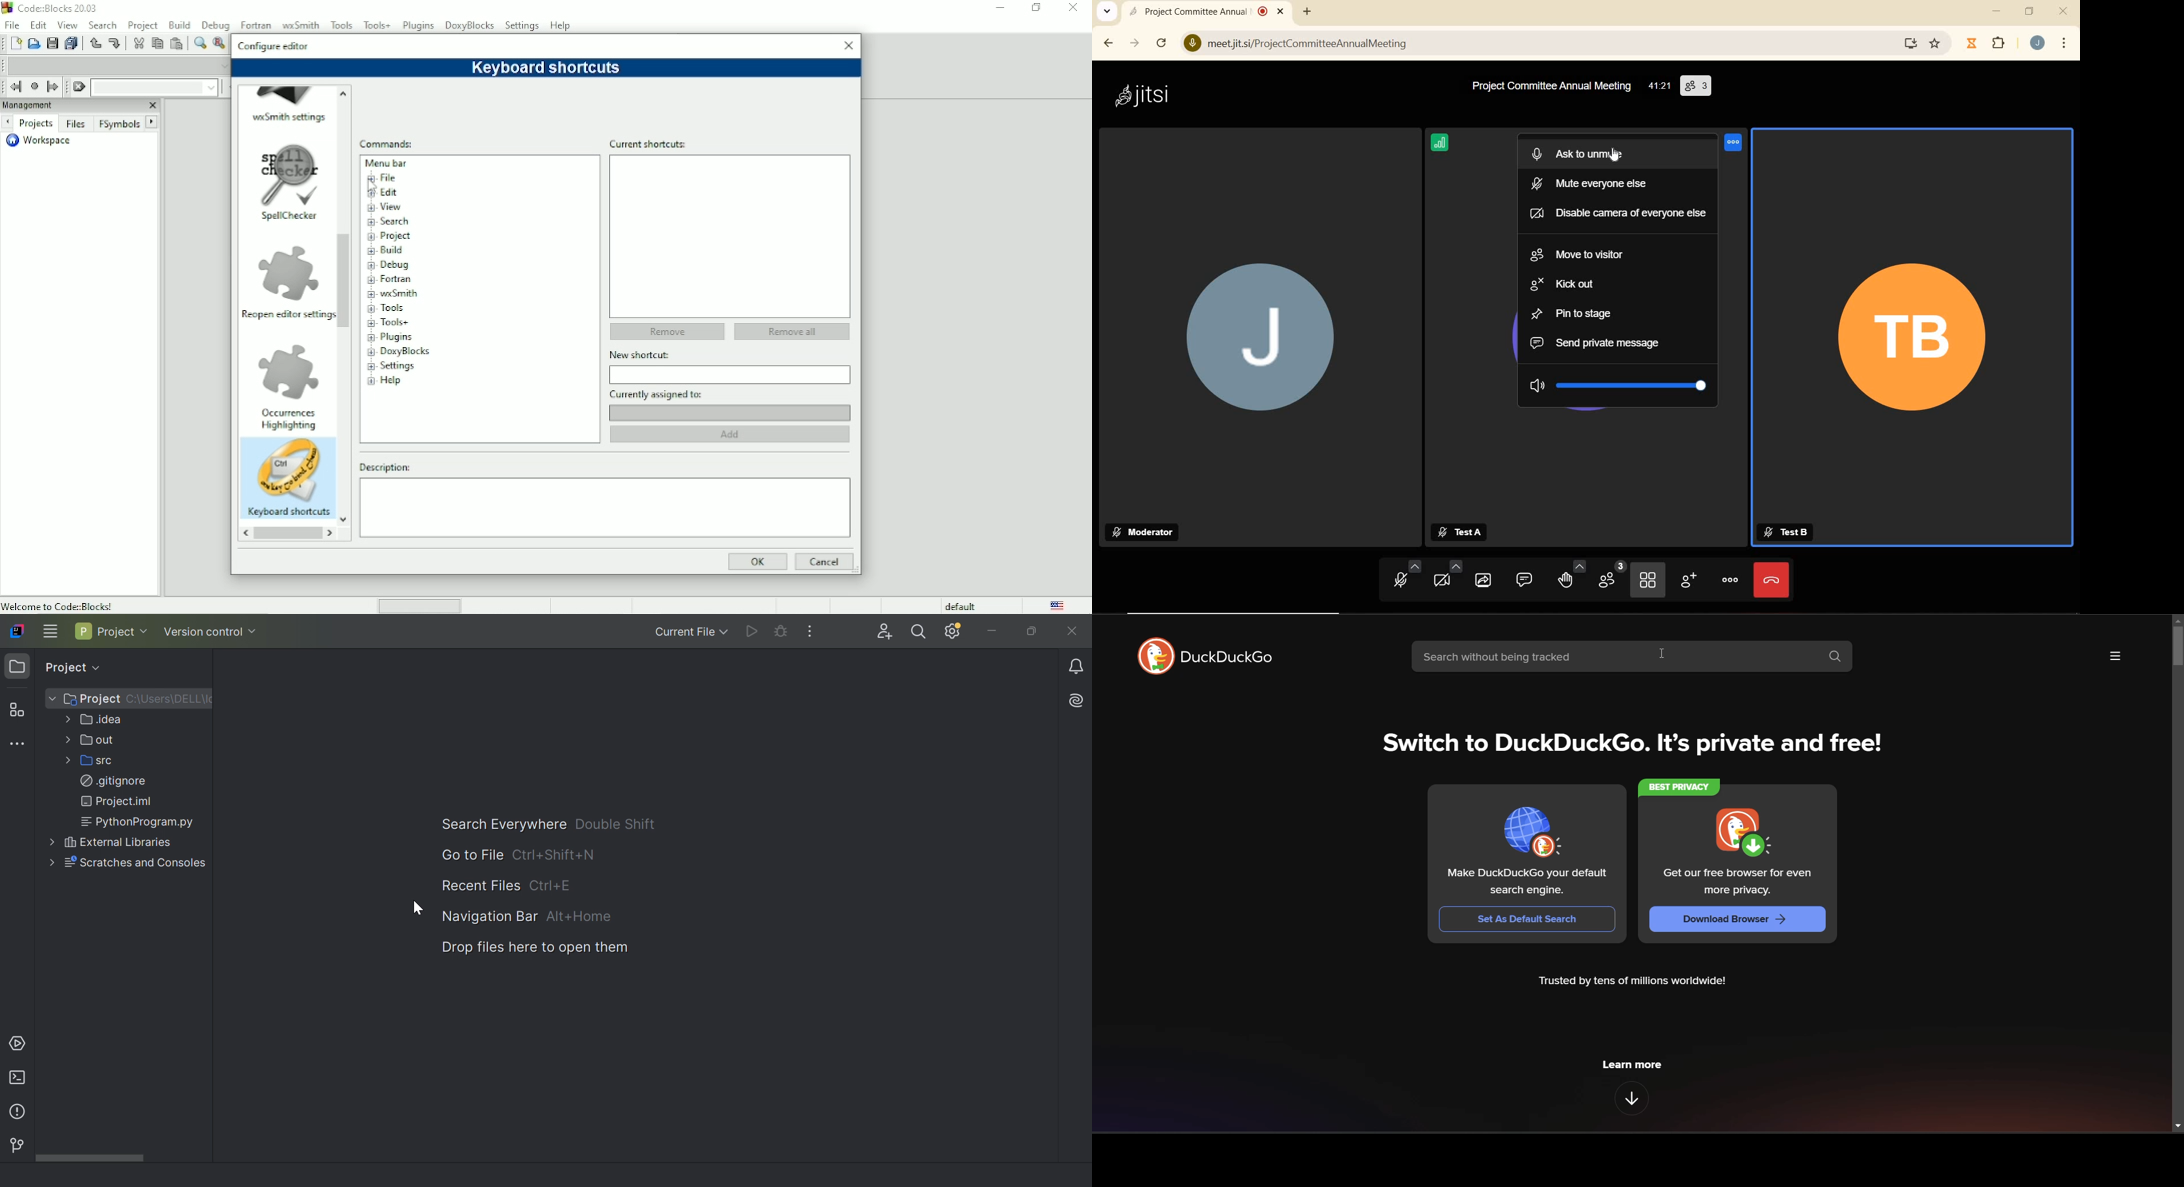 The width and height of the screenshot is (2184, 1204). I want to click on Version control, so click(14, 1144).